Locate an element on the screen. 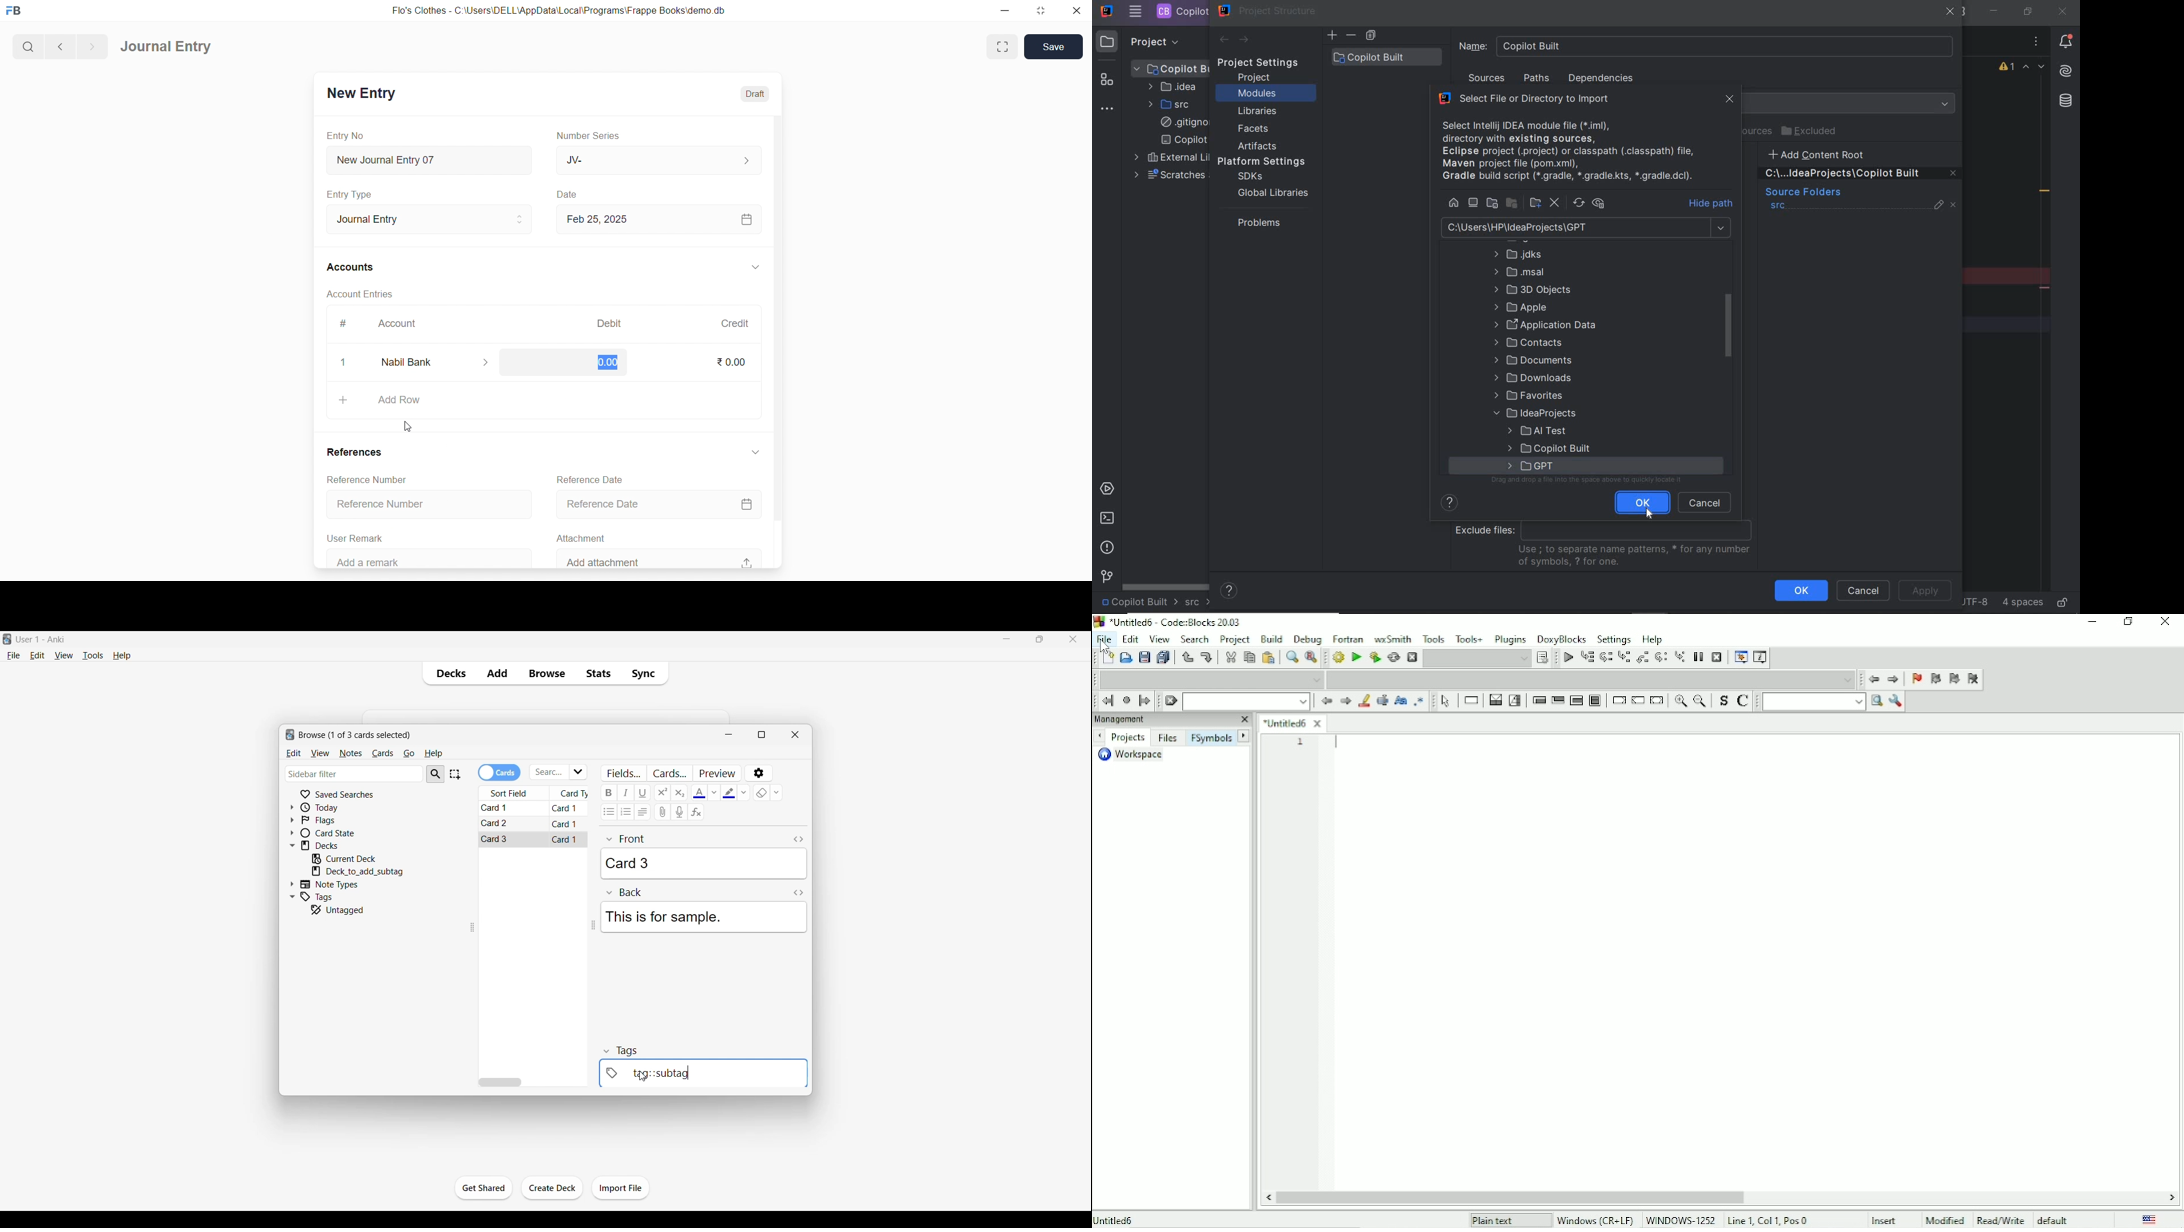 This screenshot has width=2184, height=1232. Journal Entry is located at coordinates (426, 220).